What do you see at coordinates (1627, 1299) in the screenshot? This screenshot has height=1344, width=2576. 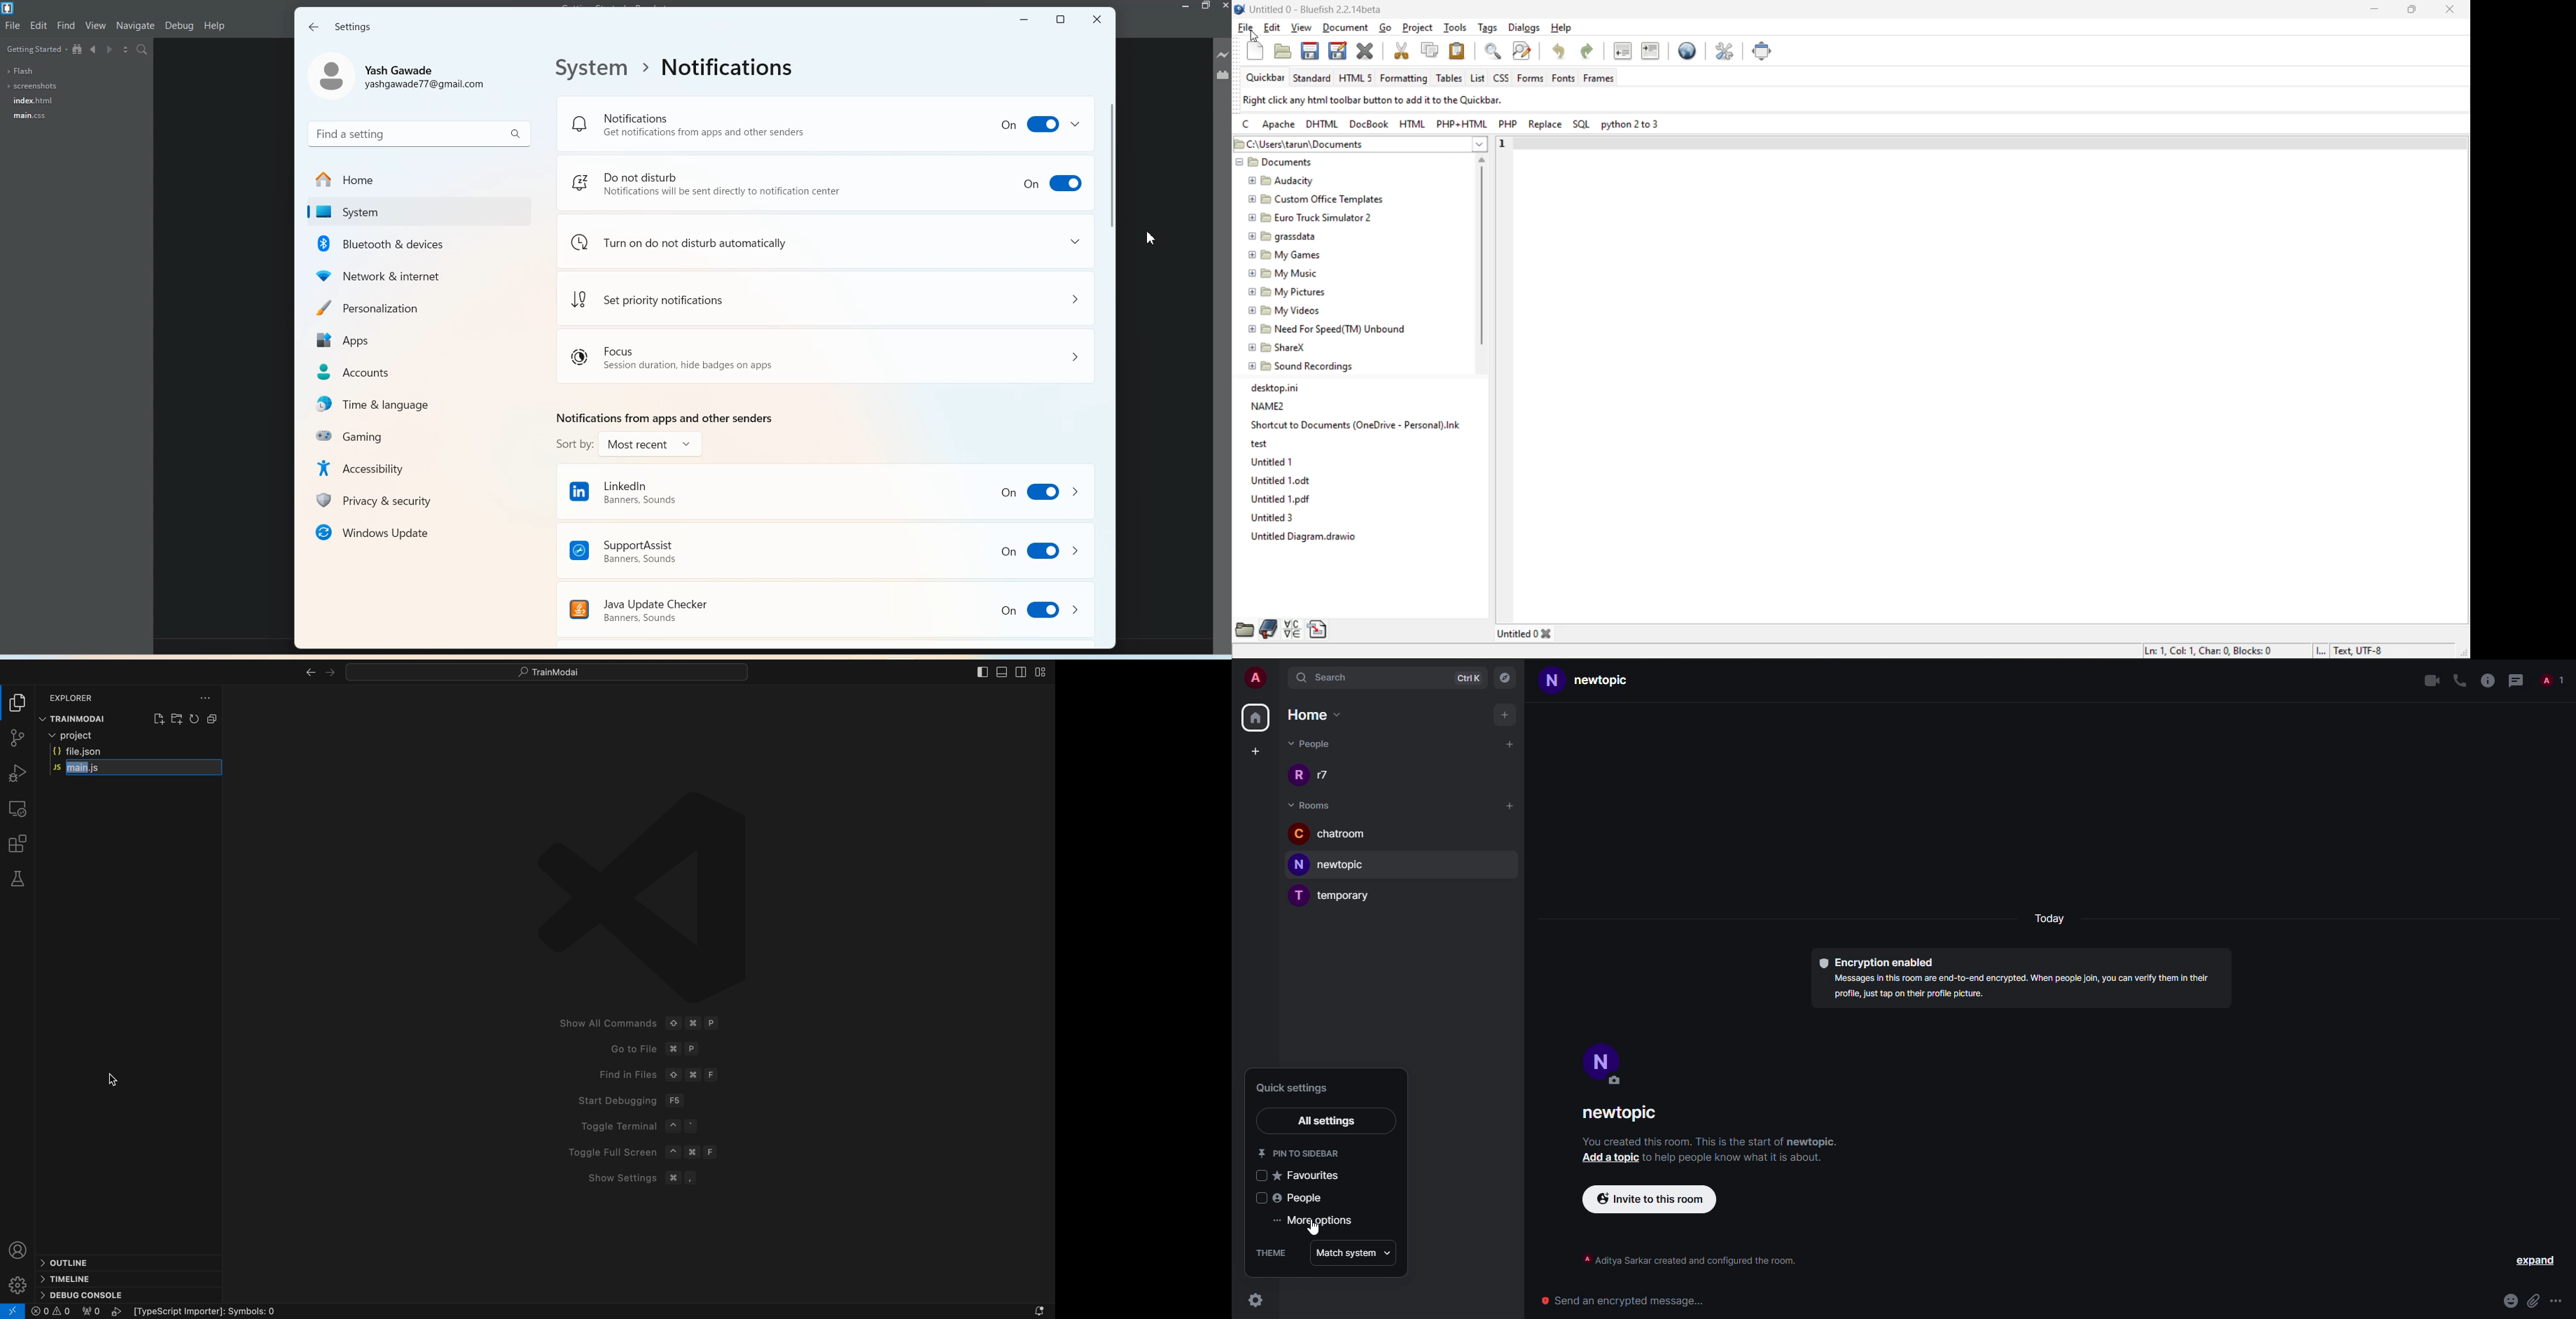 I see `send encrypted message` at bounding box center [1627, 1299].